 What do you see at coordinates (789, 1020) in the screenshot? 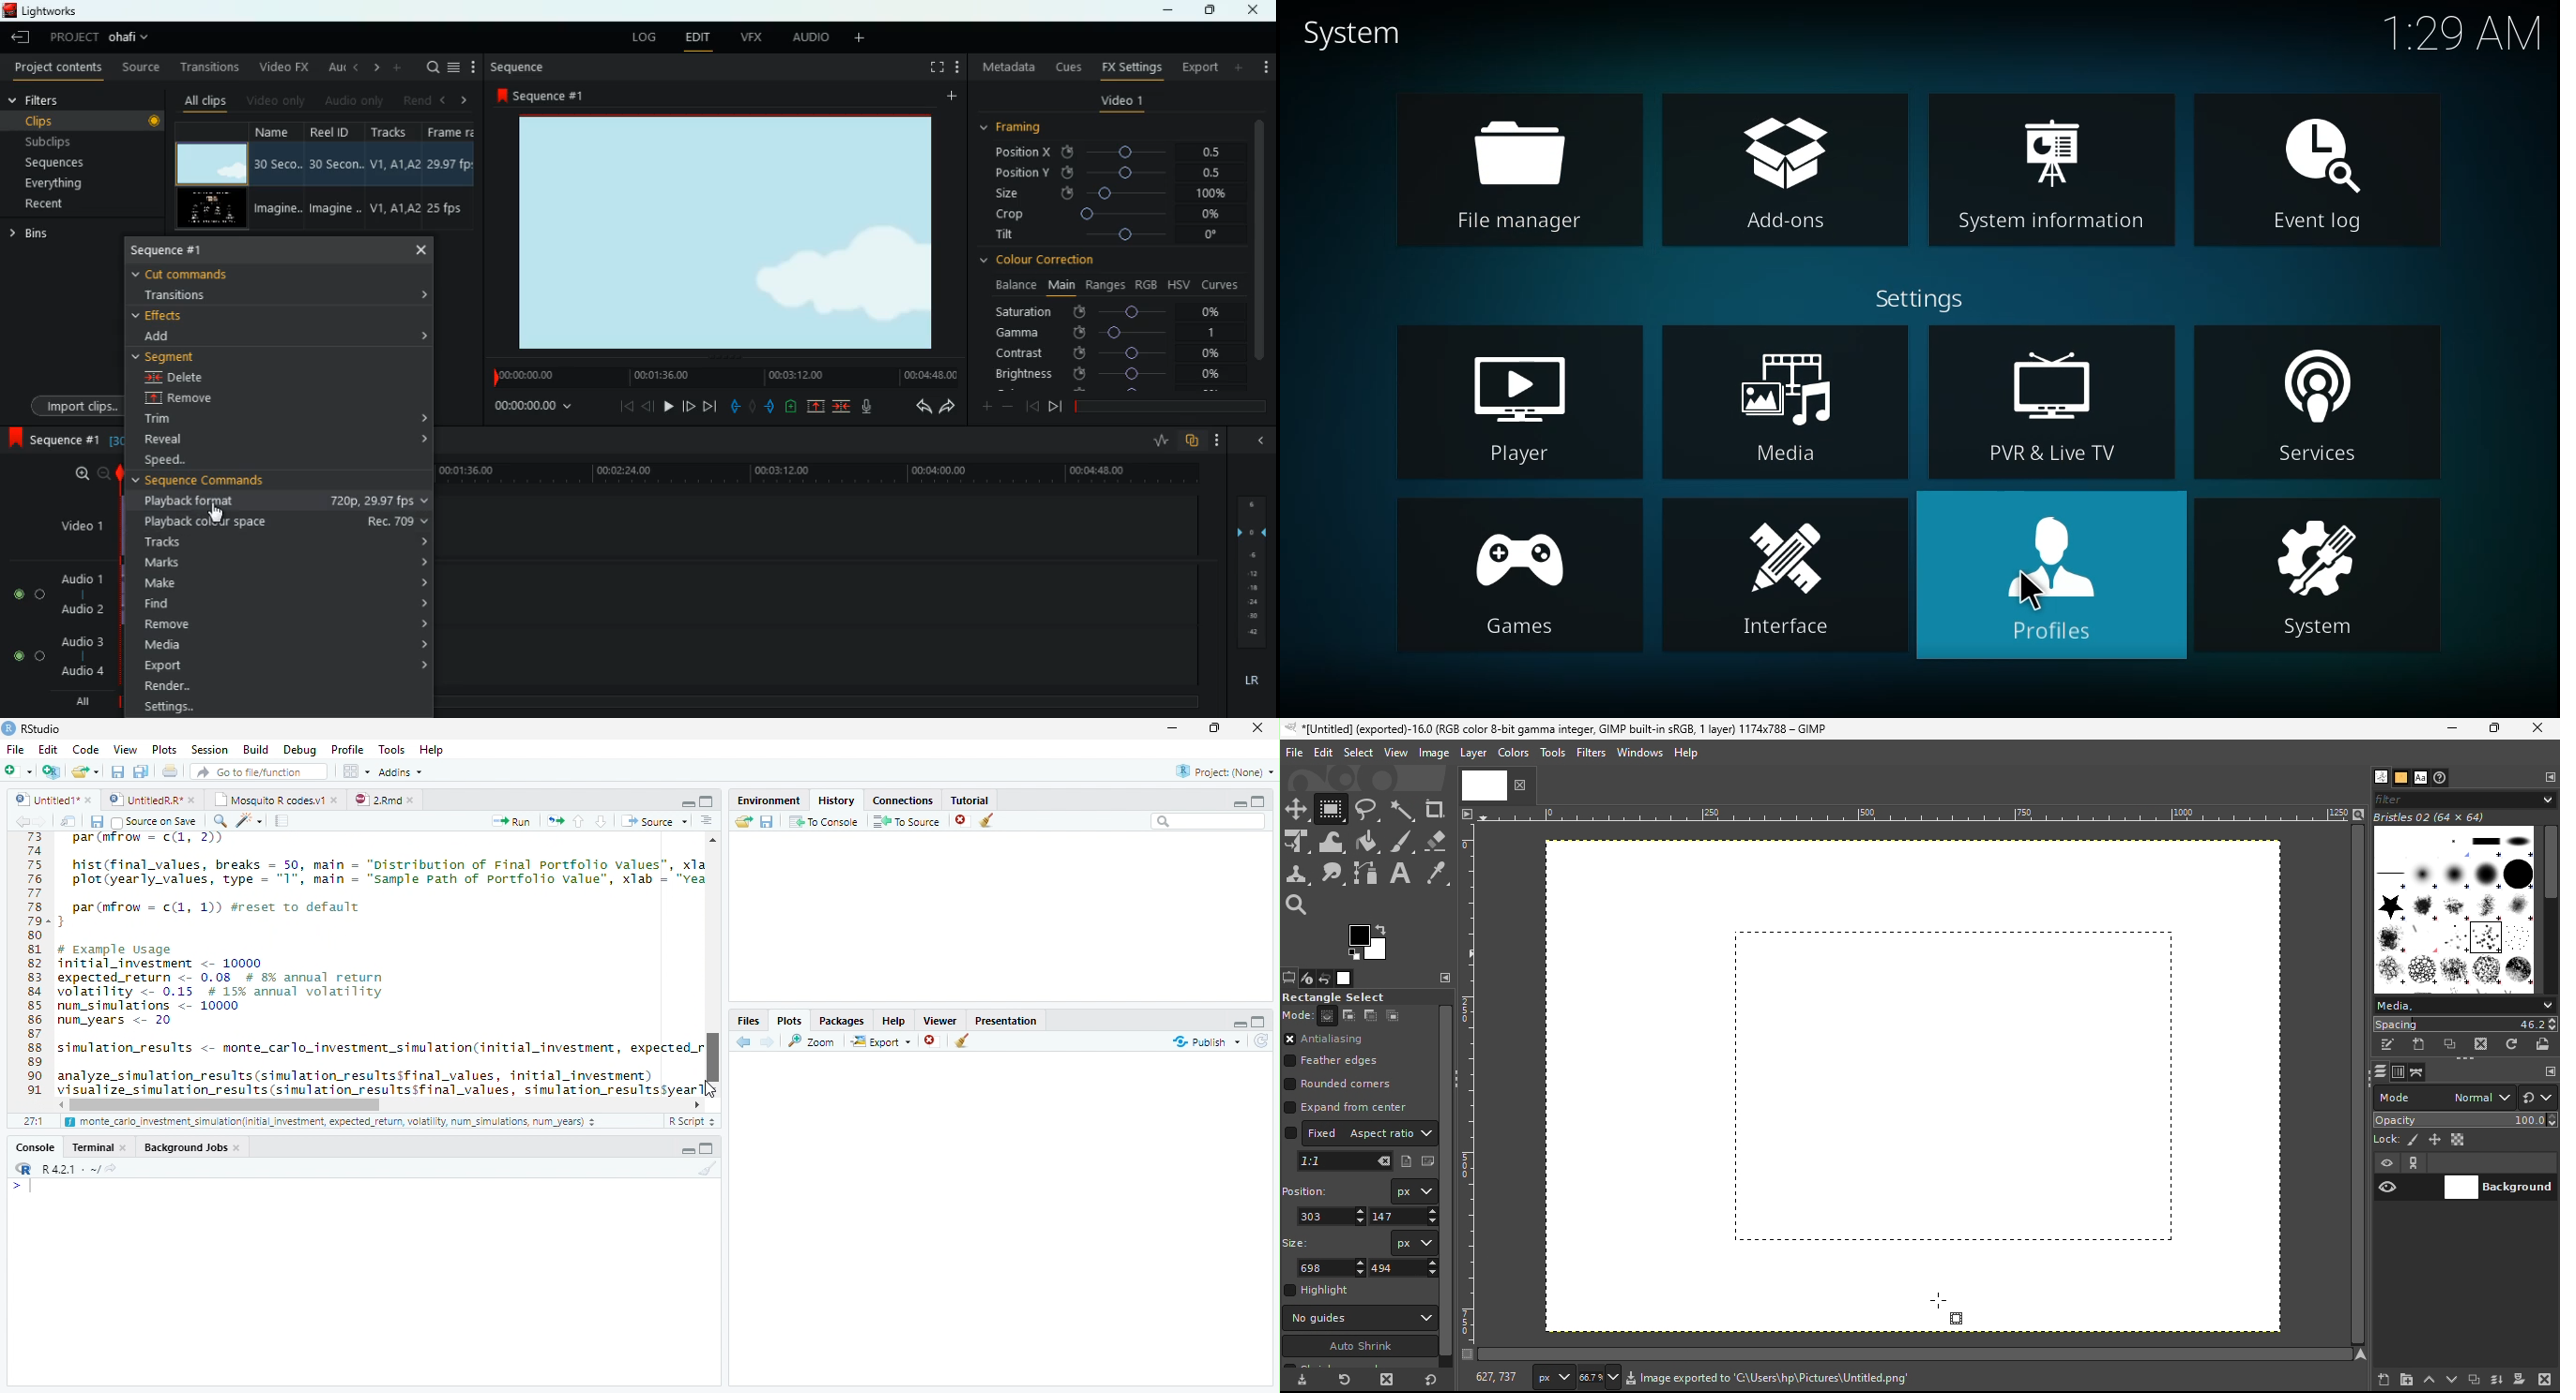
I see `Plots` at bounding box center [789, 1020].